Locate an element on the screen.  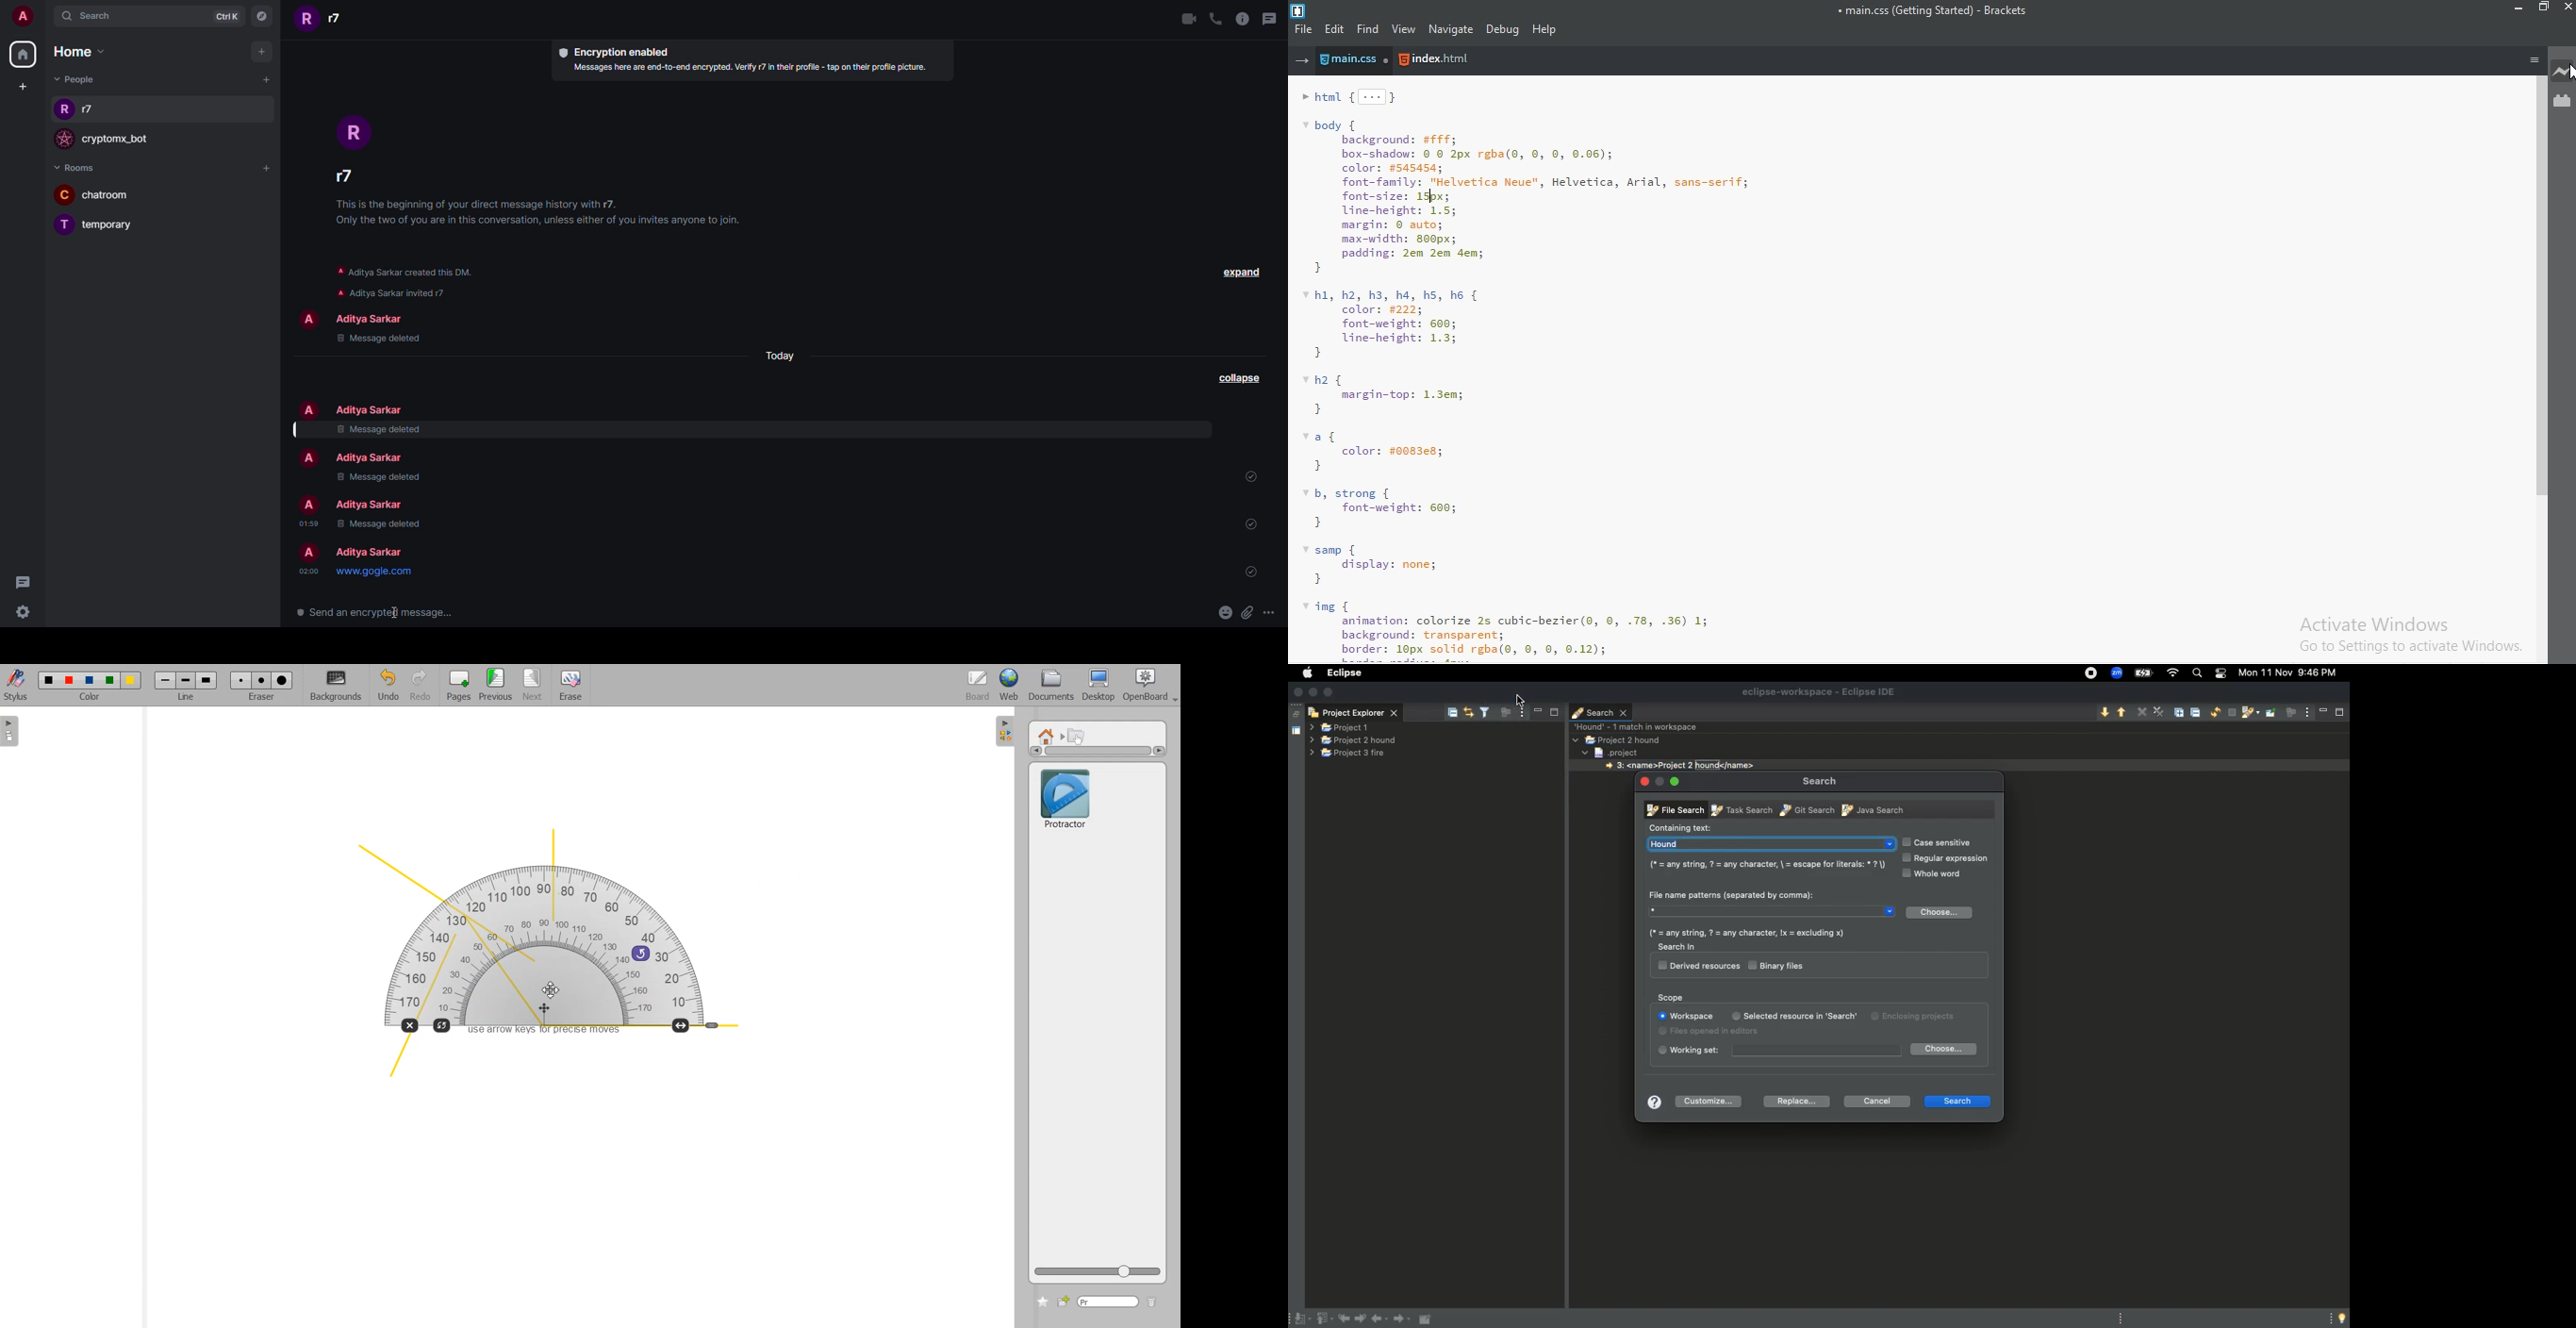
Scope is located at coordinates (1672, 997).